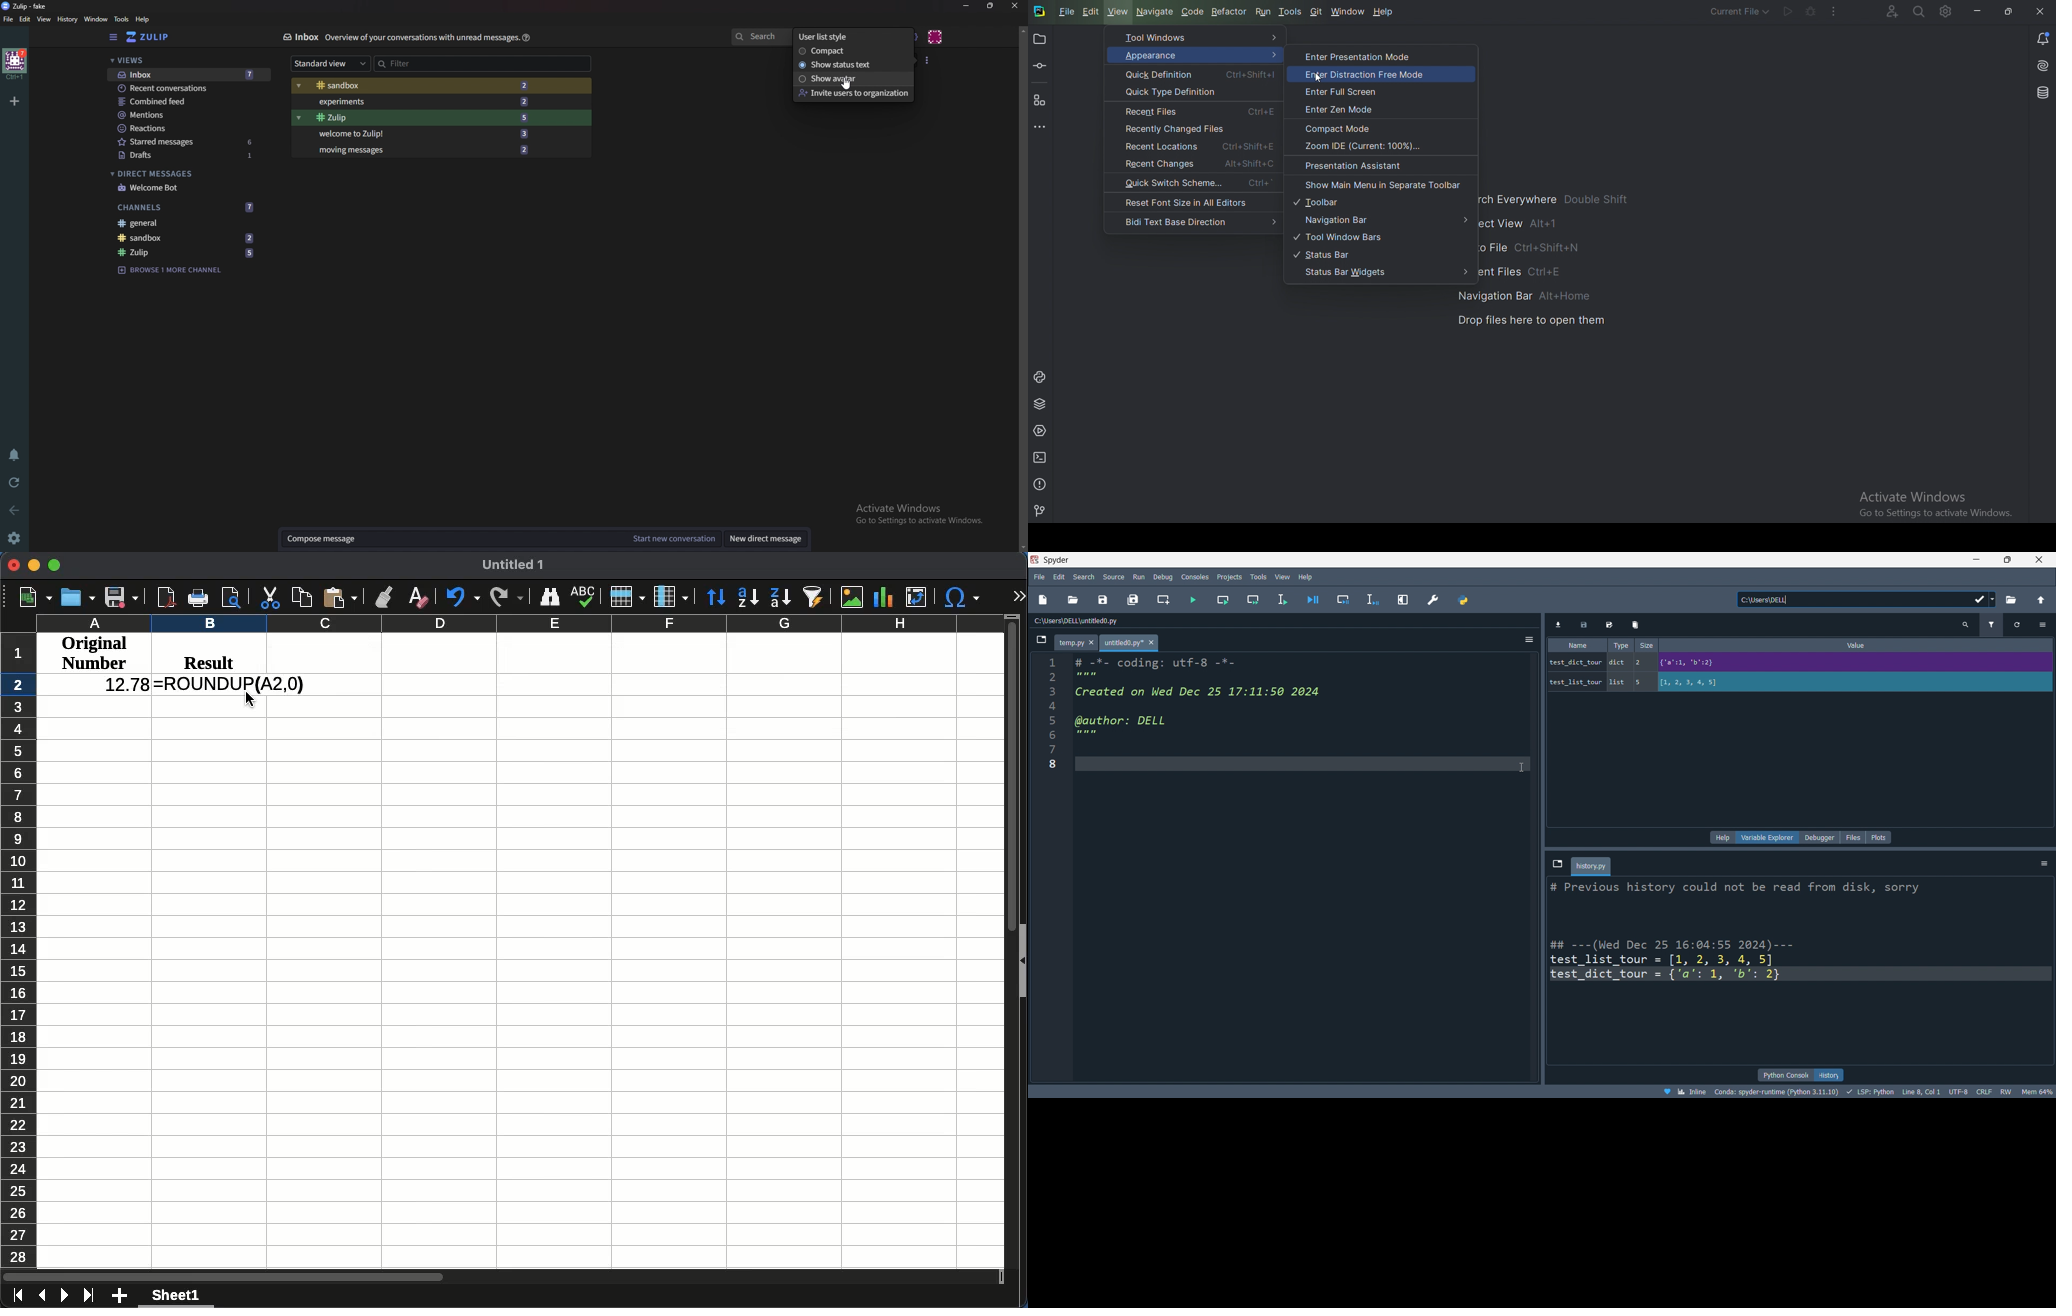  What do you see at coordinates (1113, 576) in the screenshot?
I see `source` at bounding box center [1113, 576].